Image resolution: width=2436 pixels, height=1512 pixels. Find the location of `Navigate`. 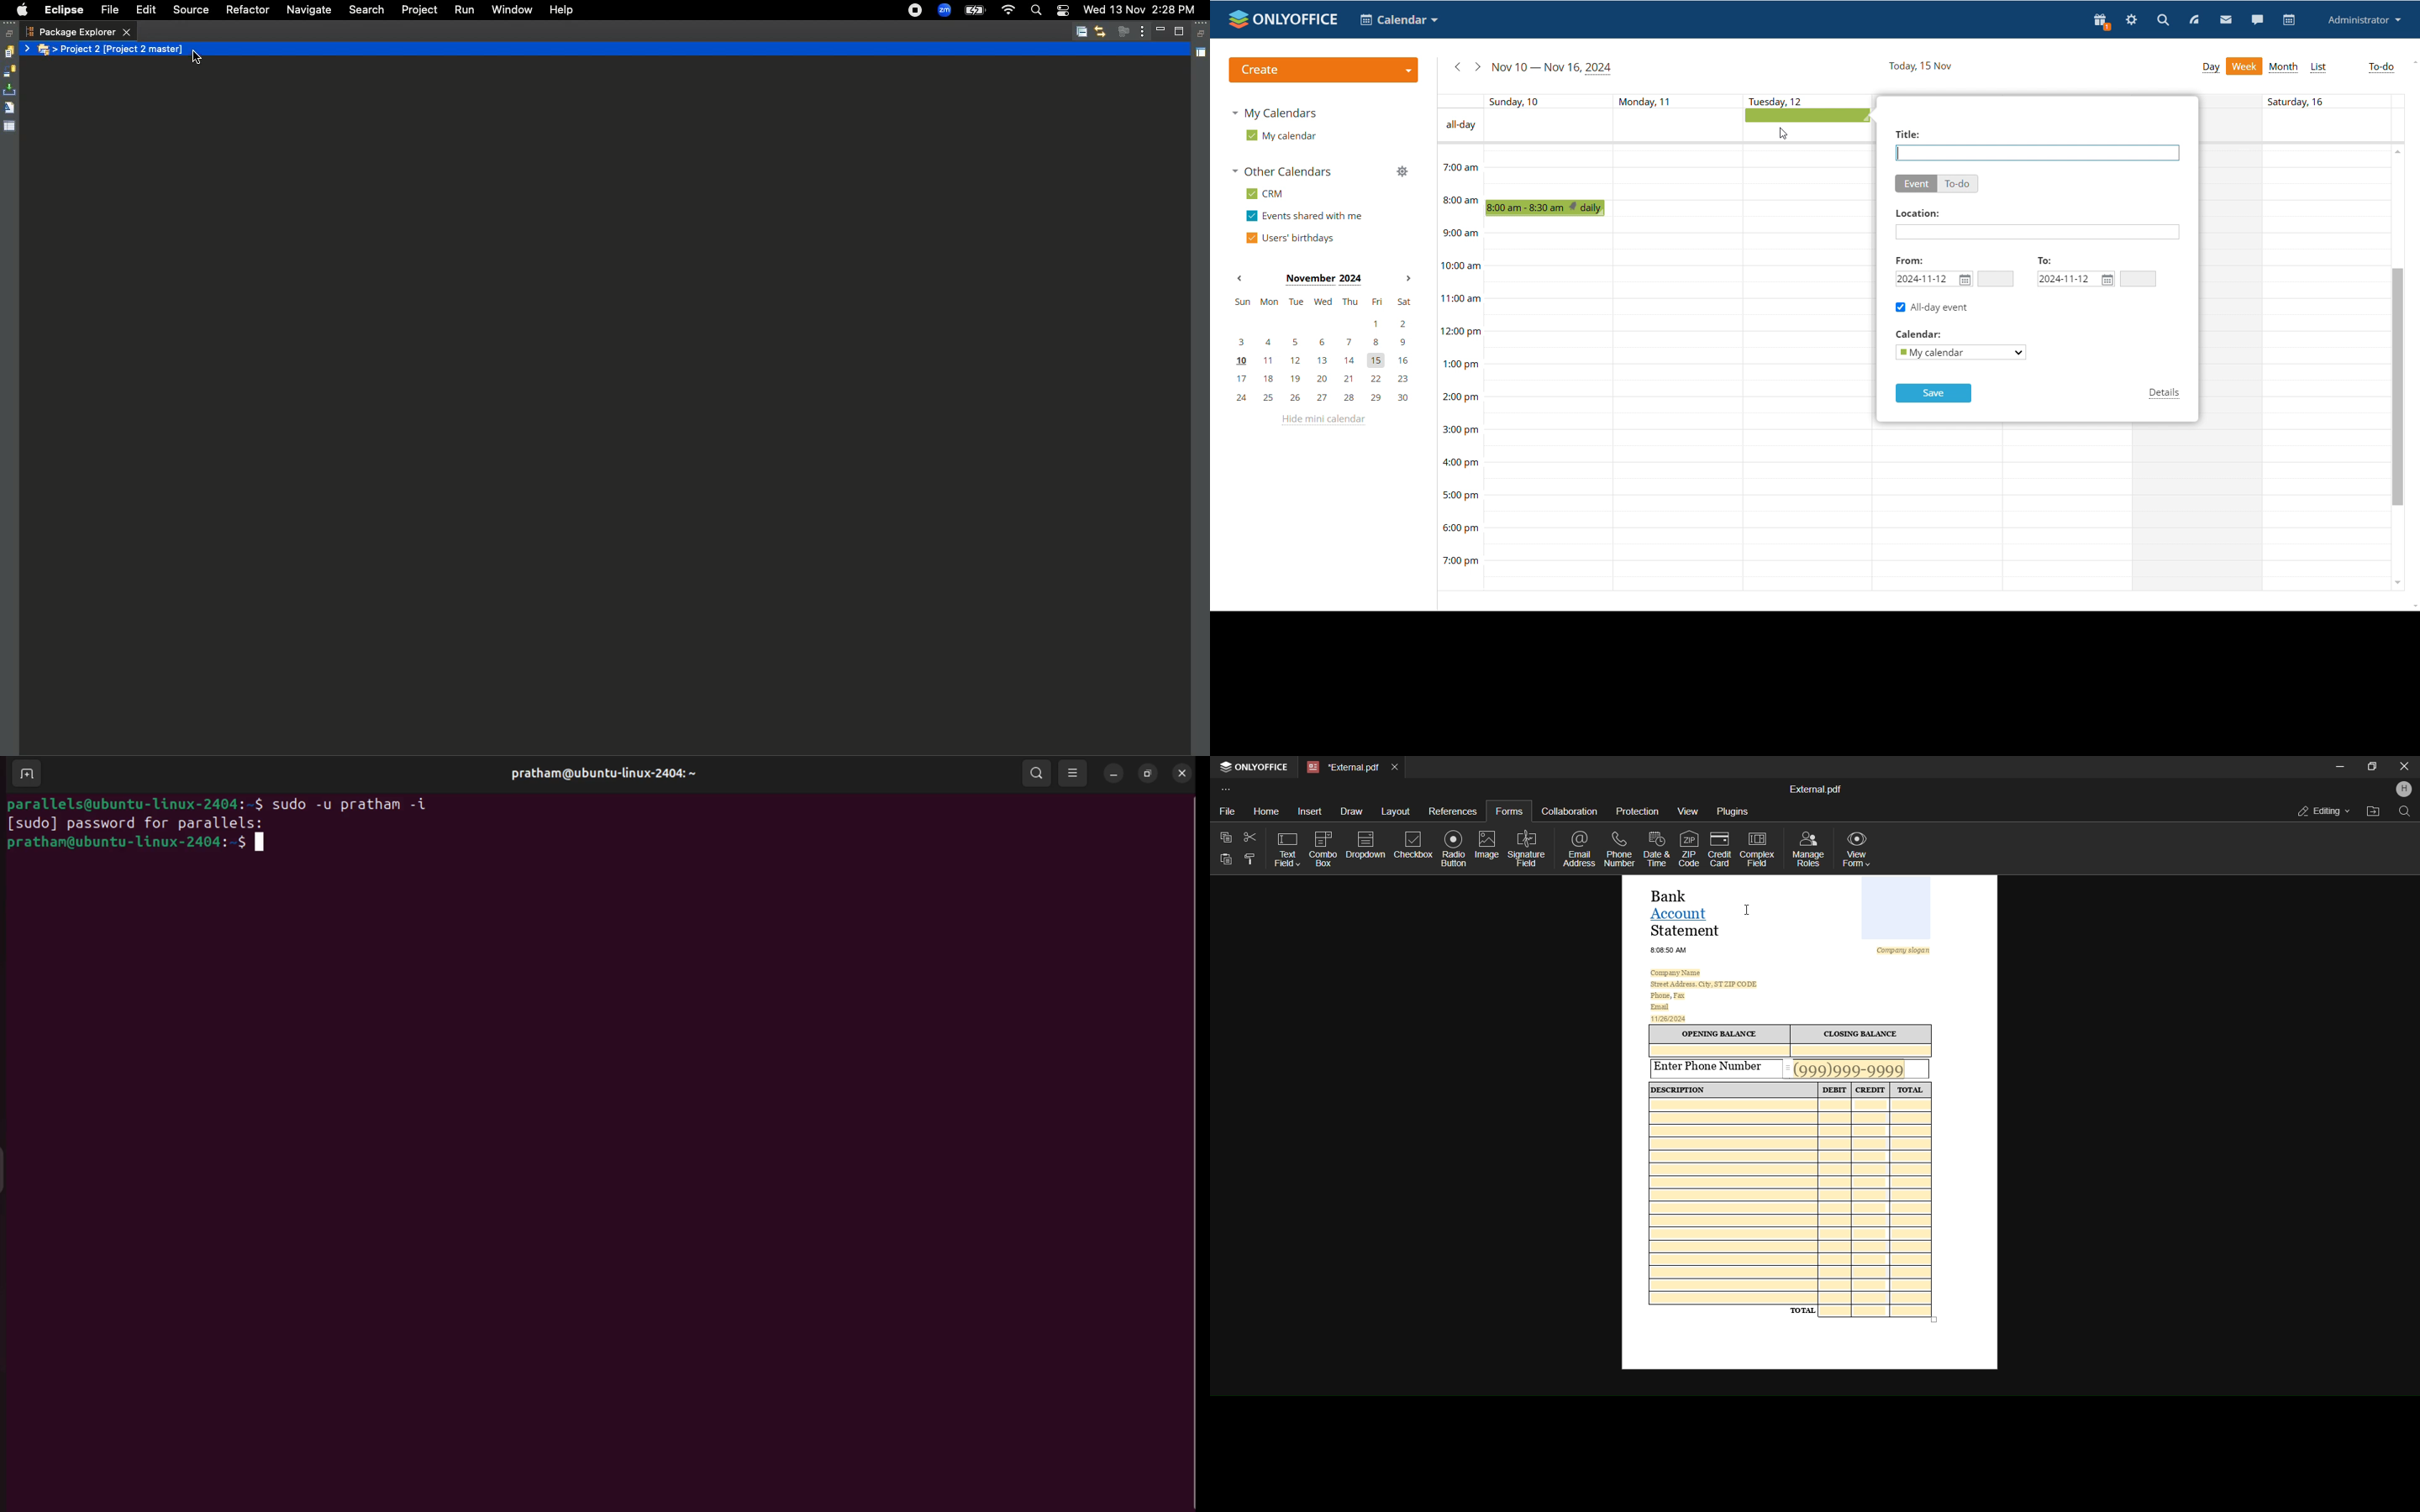

Navigate is located at coordinates (308, 11).